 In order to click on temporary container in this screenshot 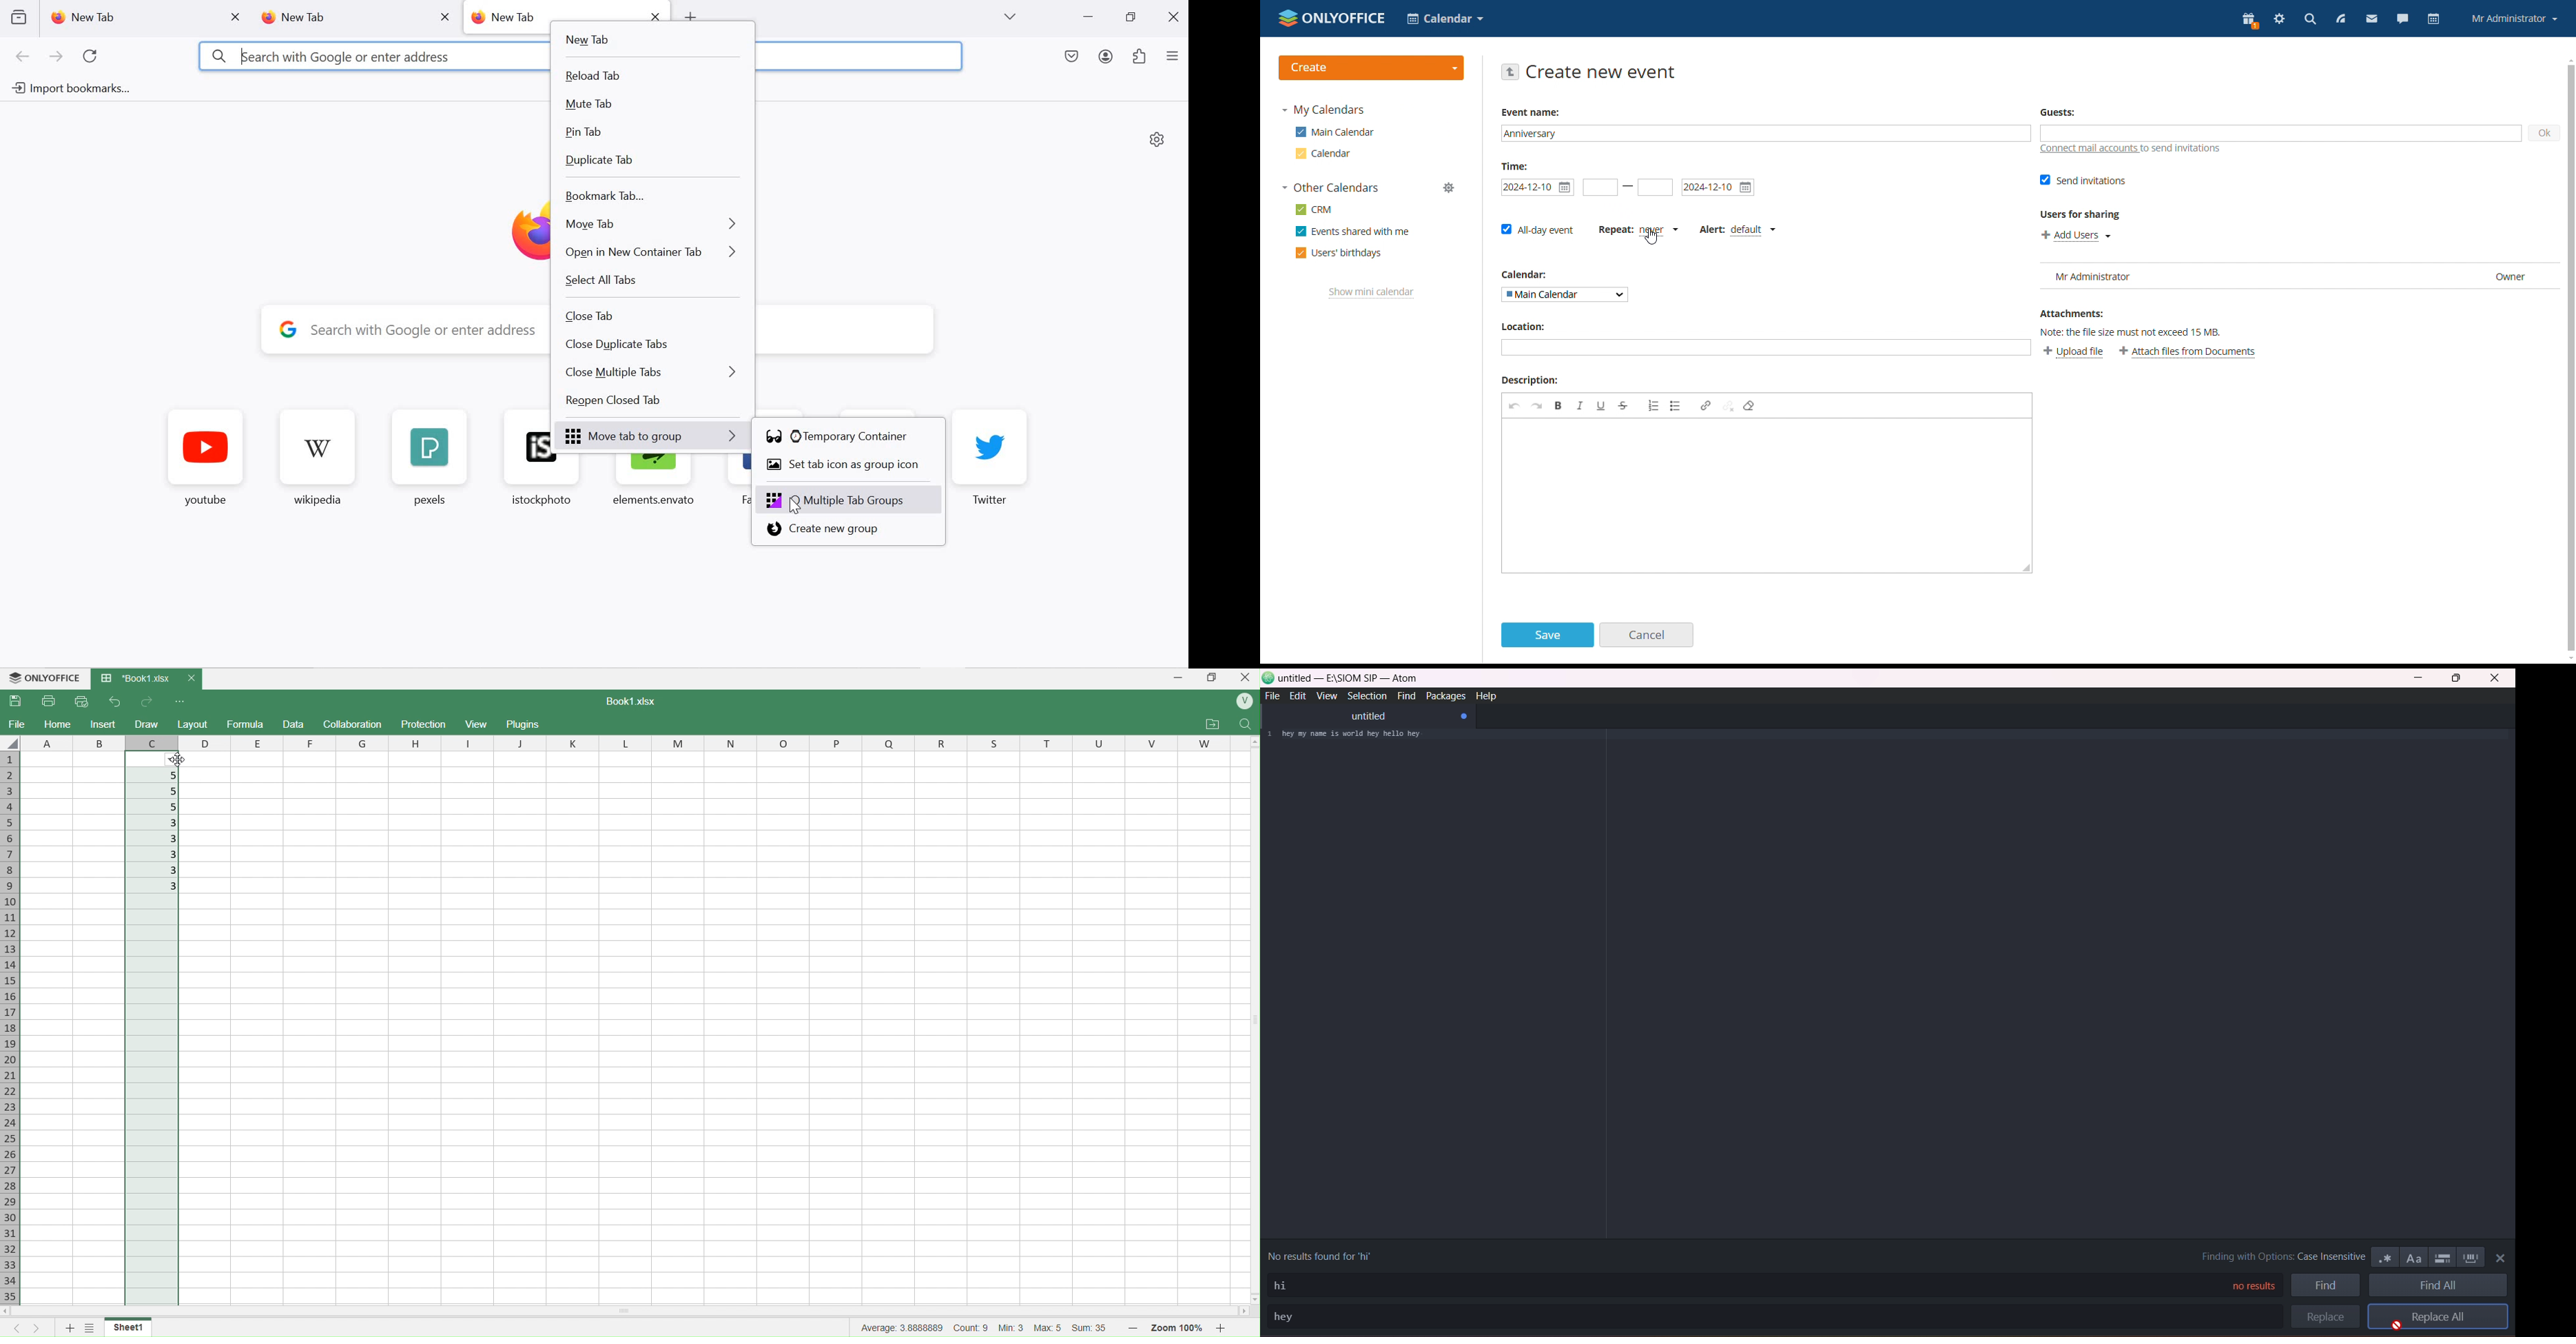, I will do `click(841, 438)`.